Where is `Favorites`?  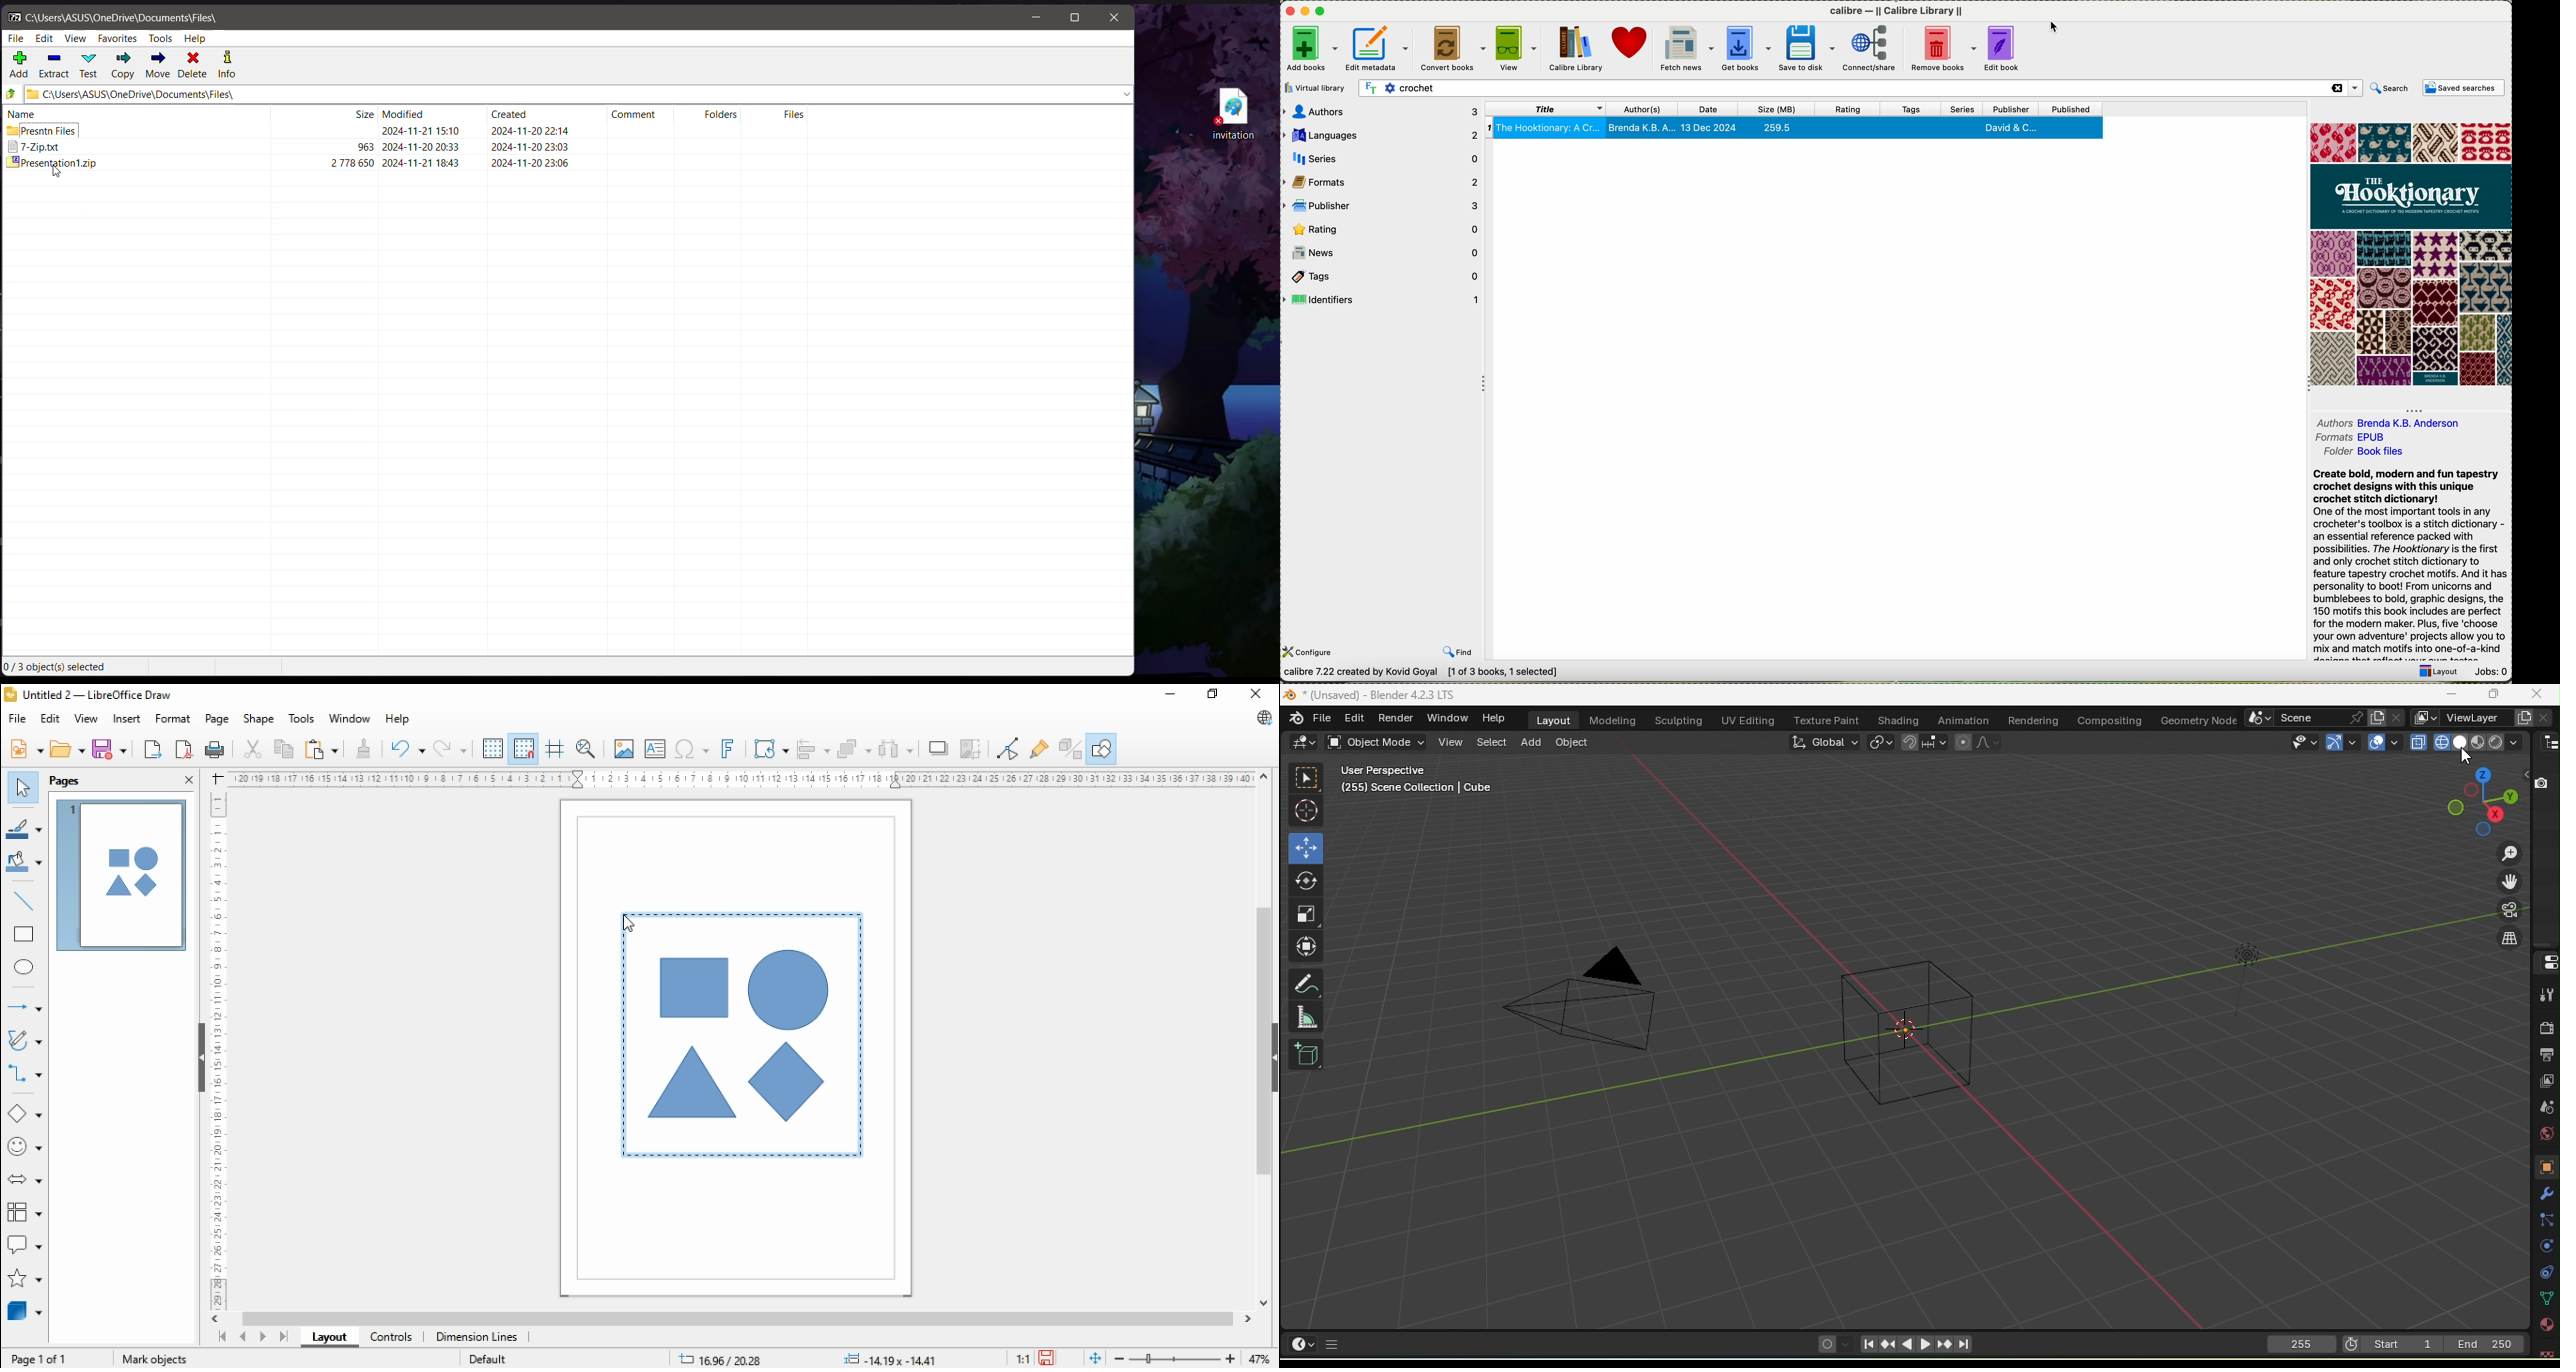
Favorites is located at coordinates (118, 39).